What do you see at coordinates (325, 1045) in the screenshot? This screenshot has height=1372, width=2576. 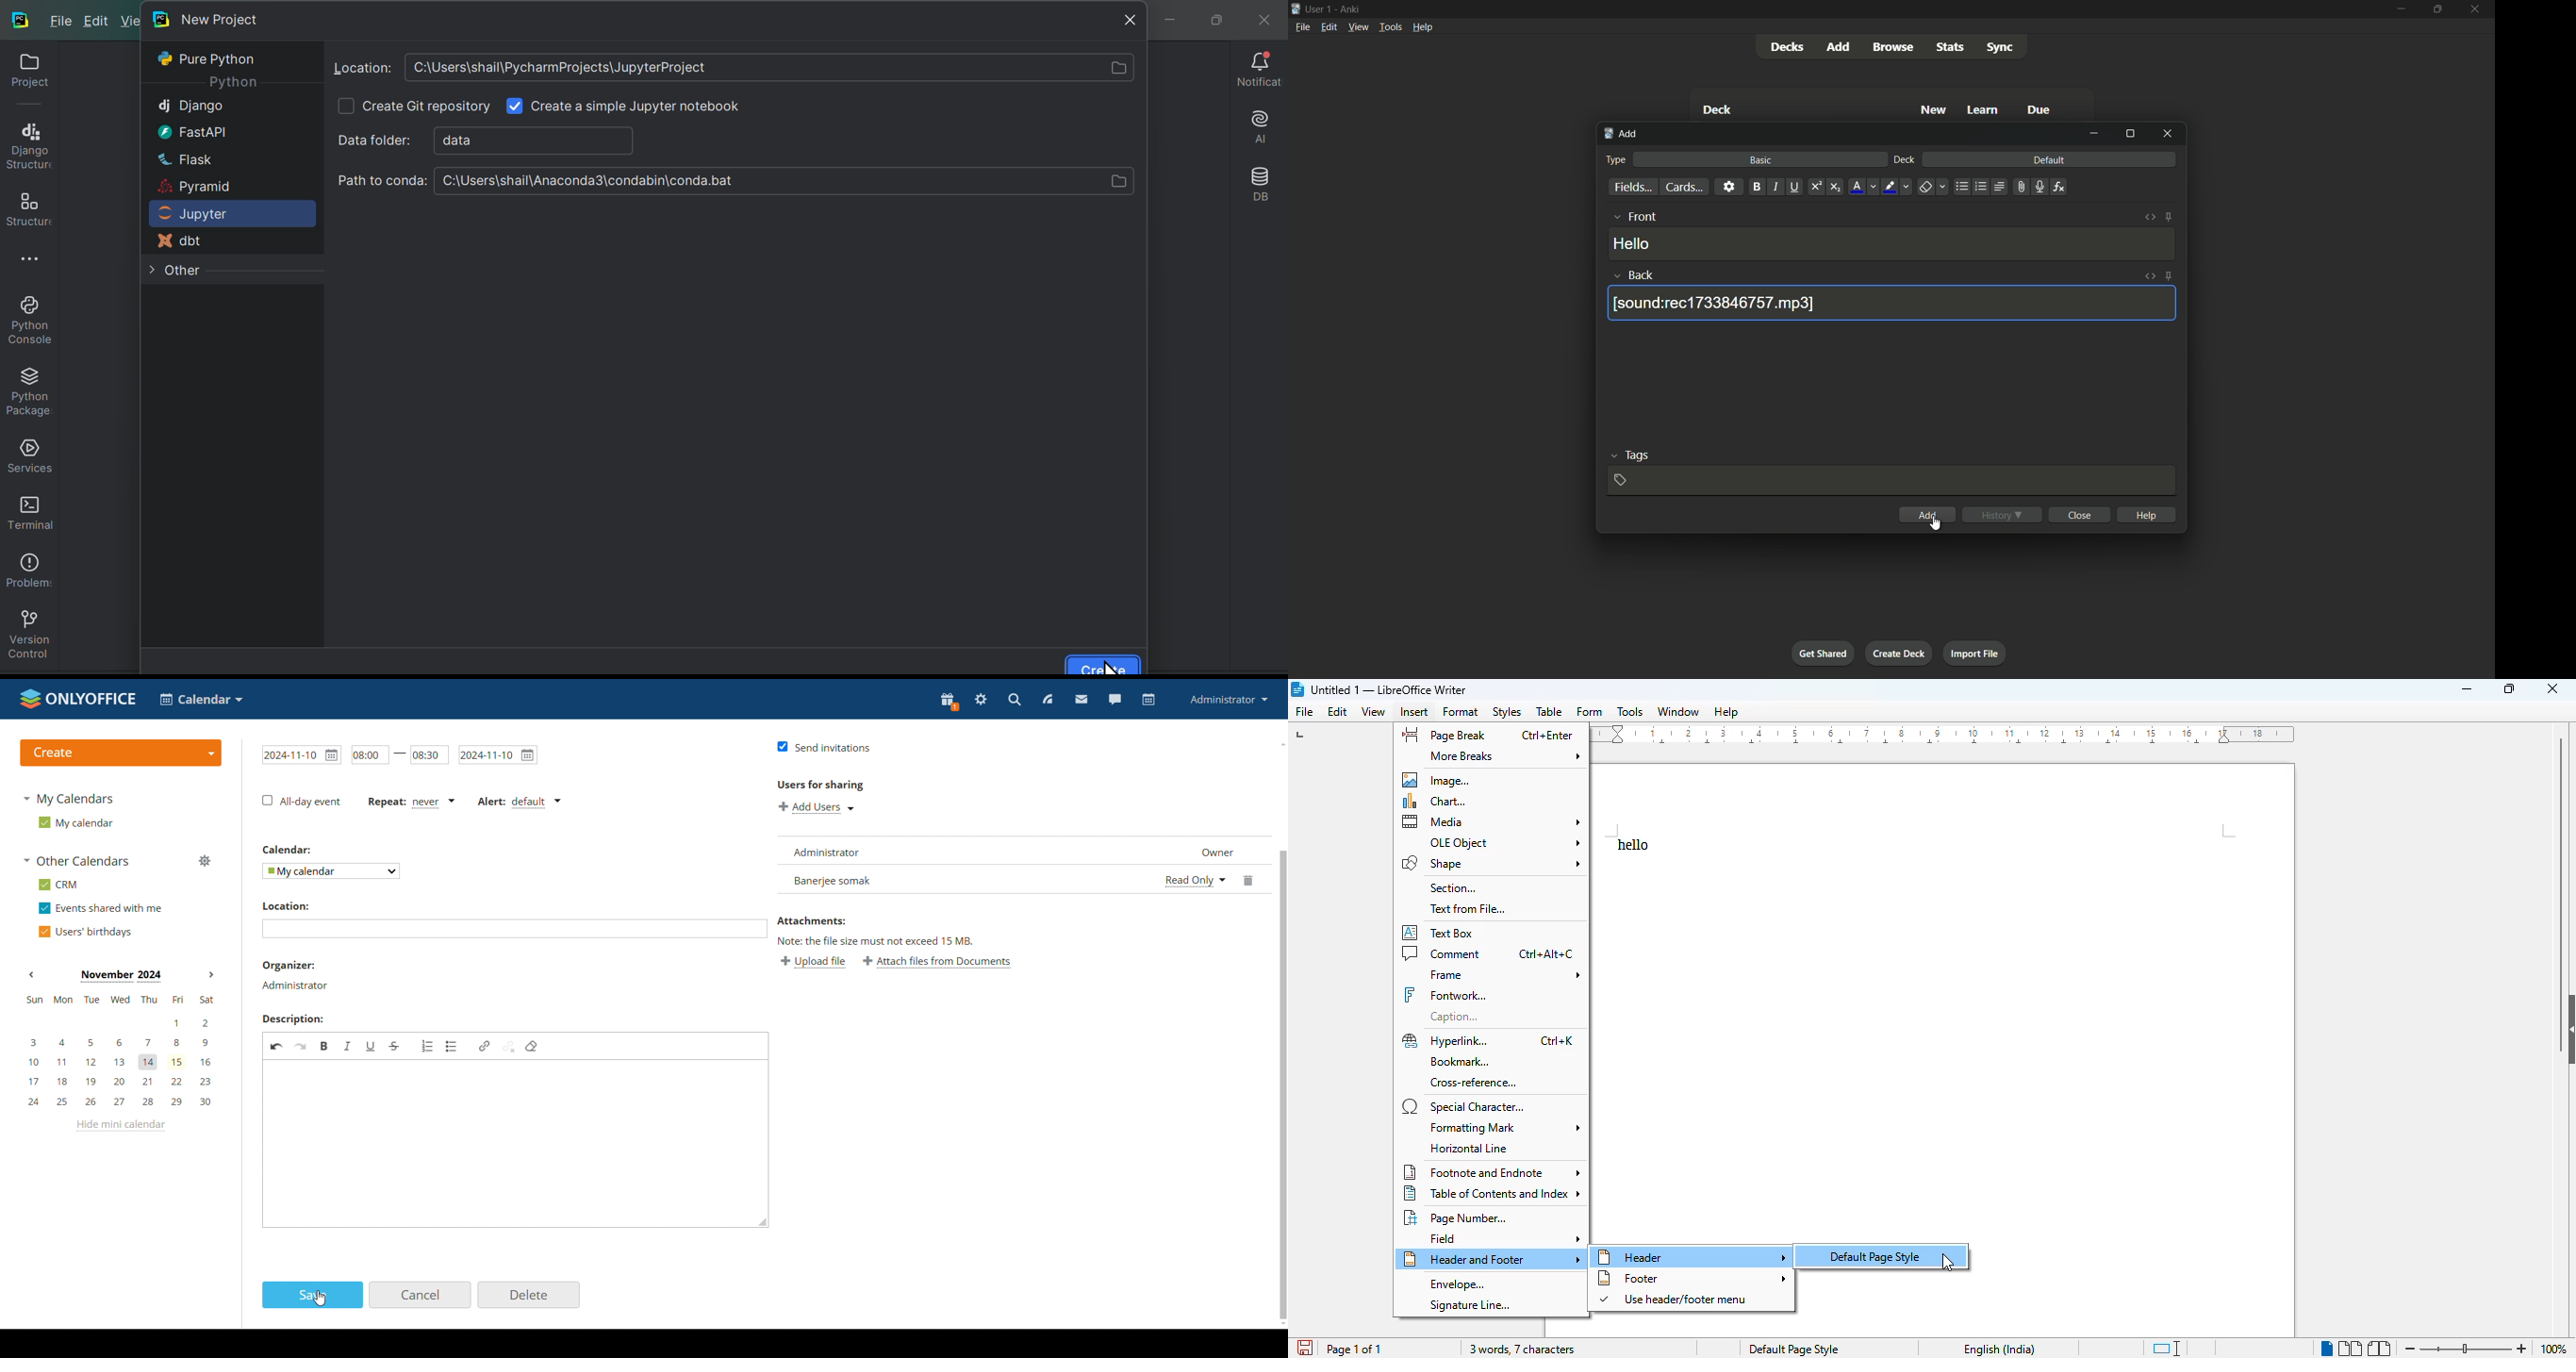 I see `bold` at bounding box center [325, 1045].